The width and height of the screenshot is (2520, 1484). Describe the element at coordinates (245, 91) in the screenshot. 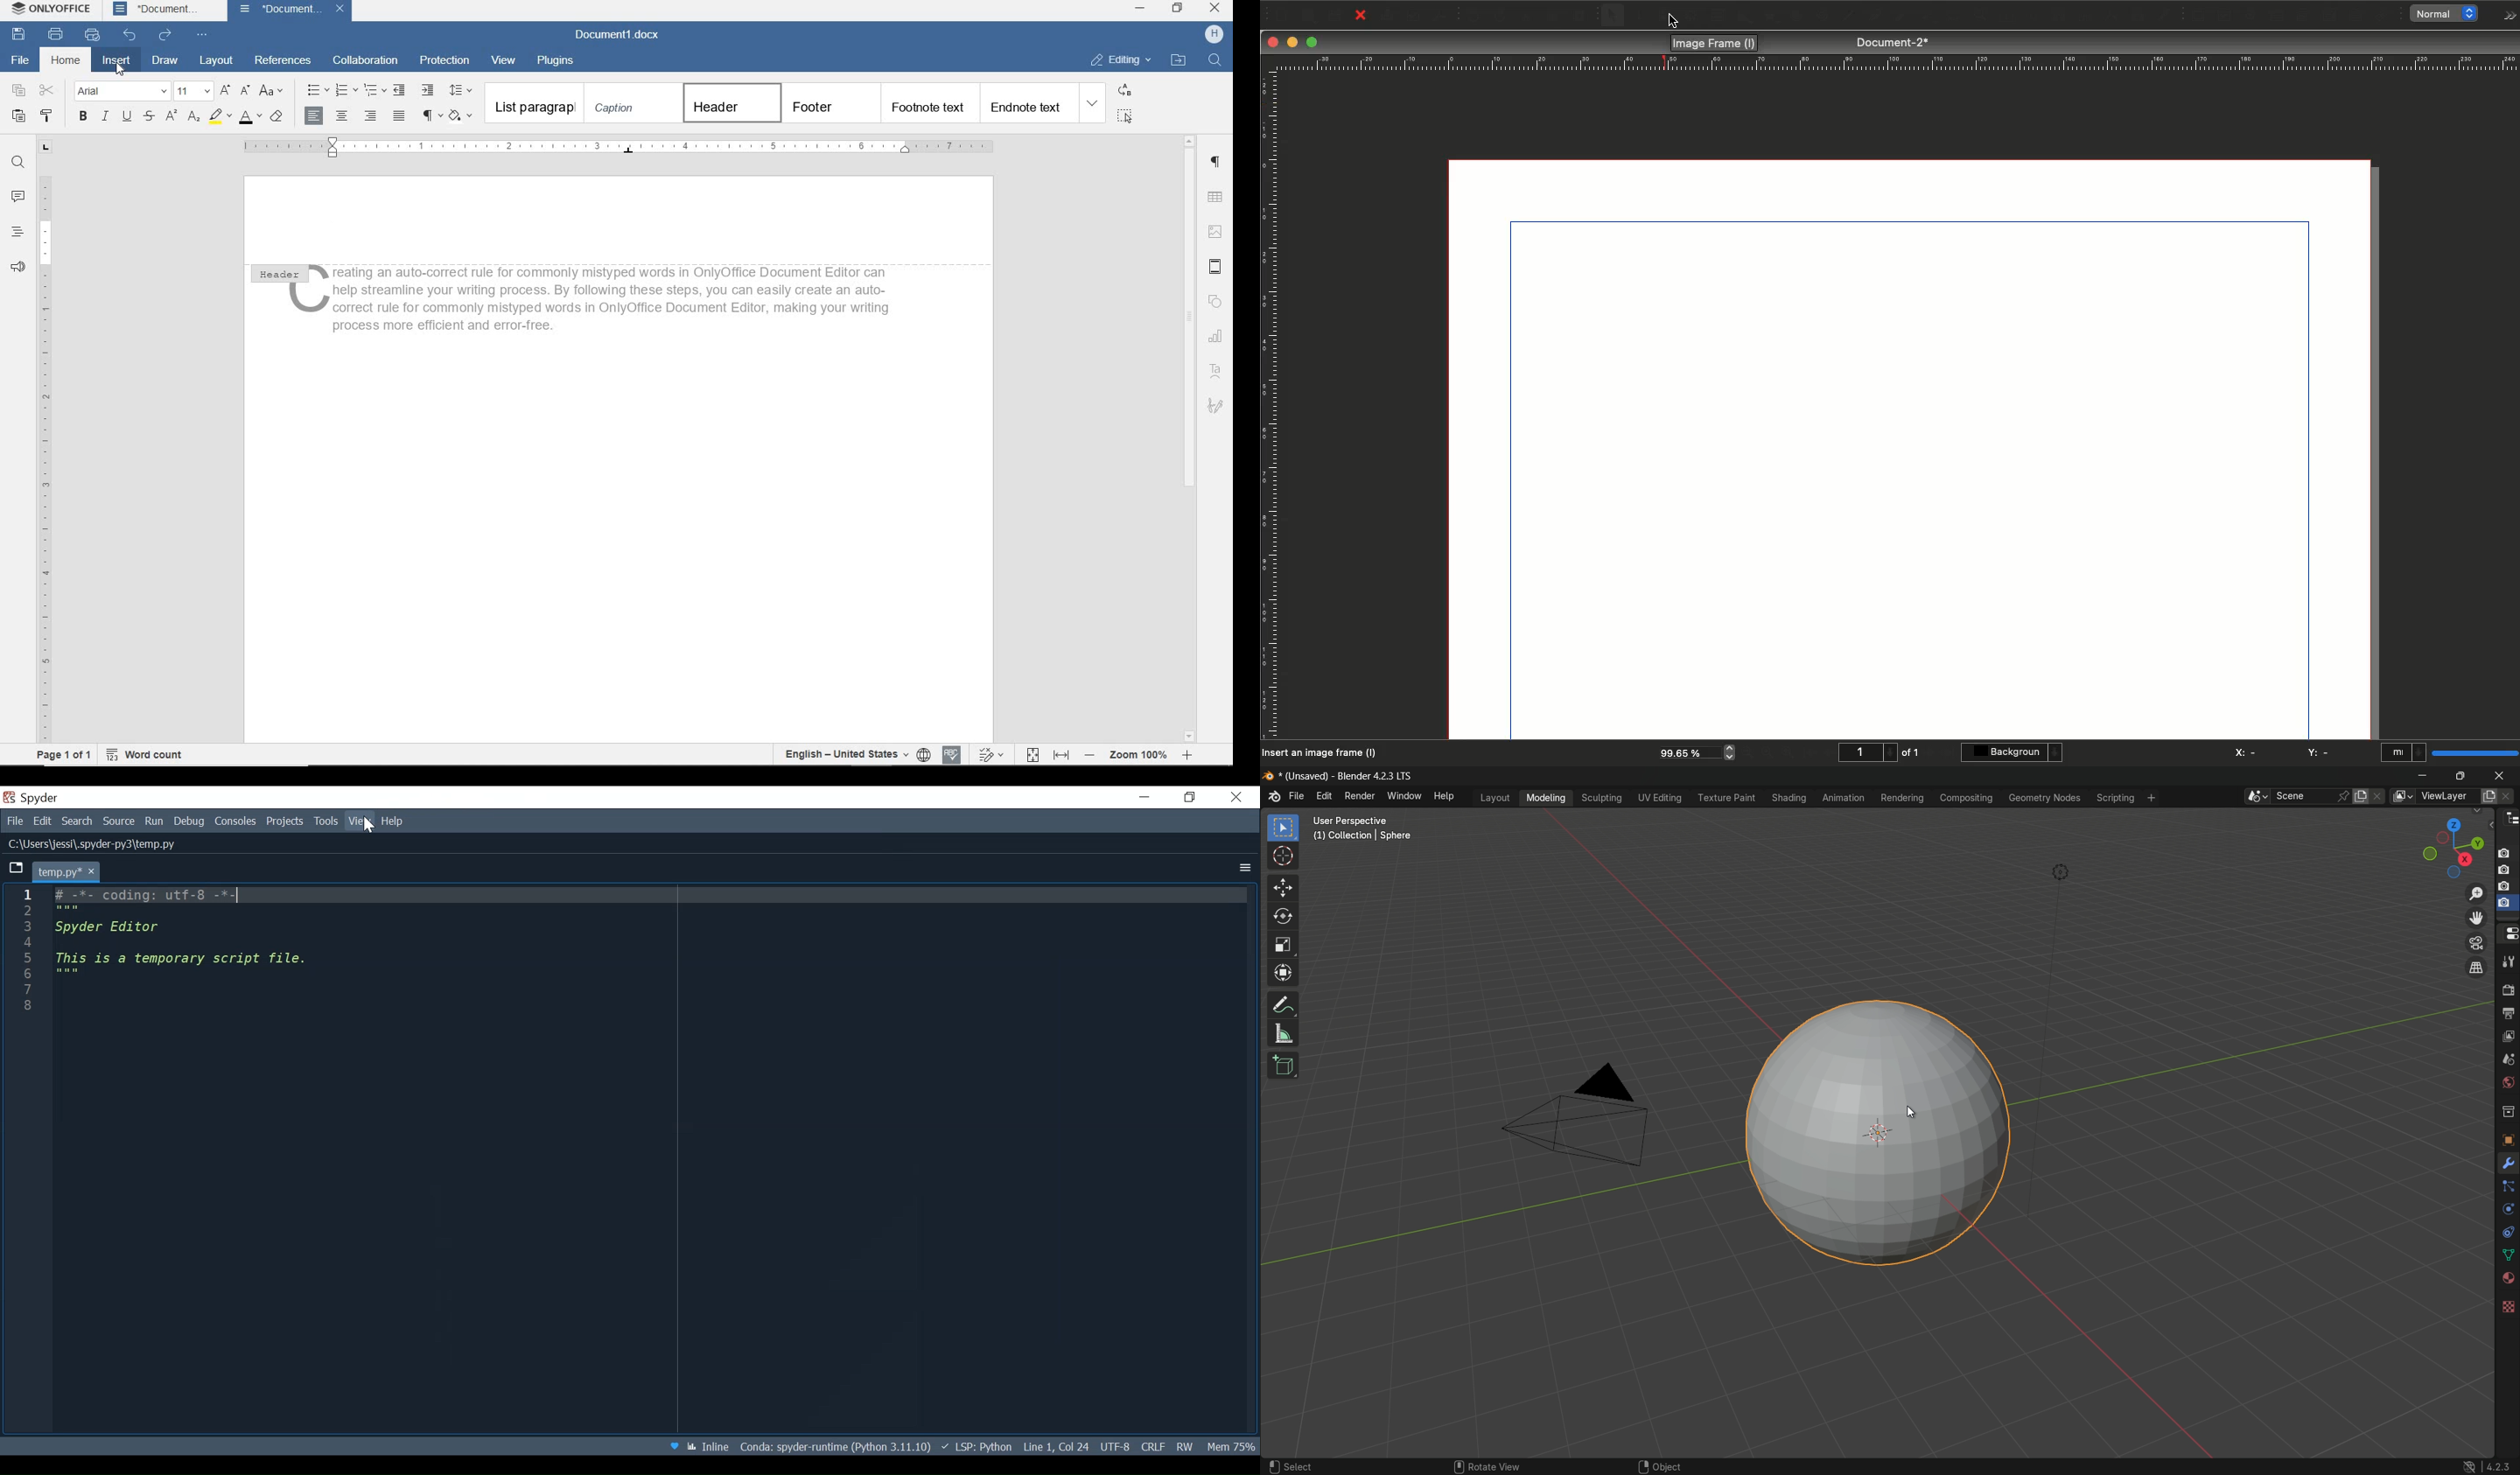

I see `DECREMENT FONT SIZE` at that location.